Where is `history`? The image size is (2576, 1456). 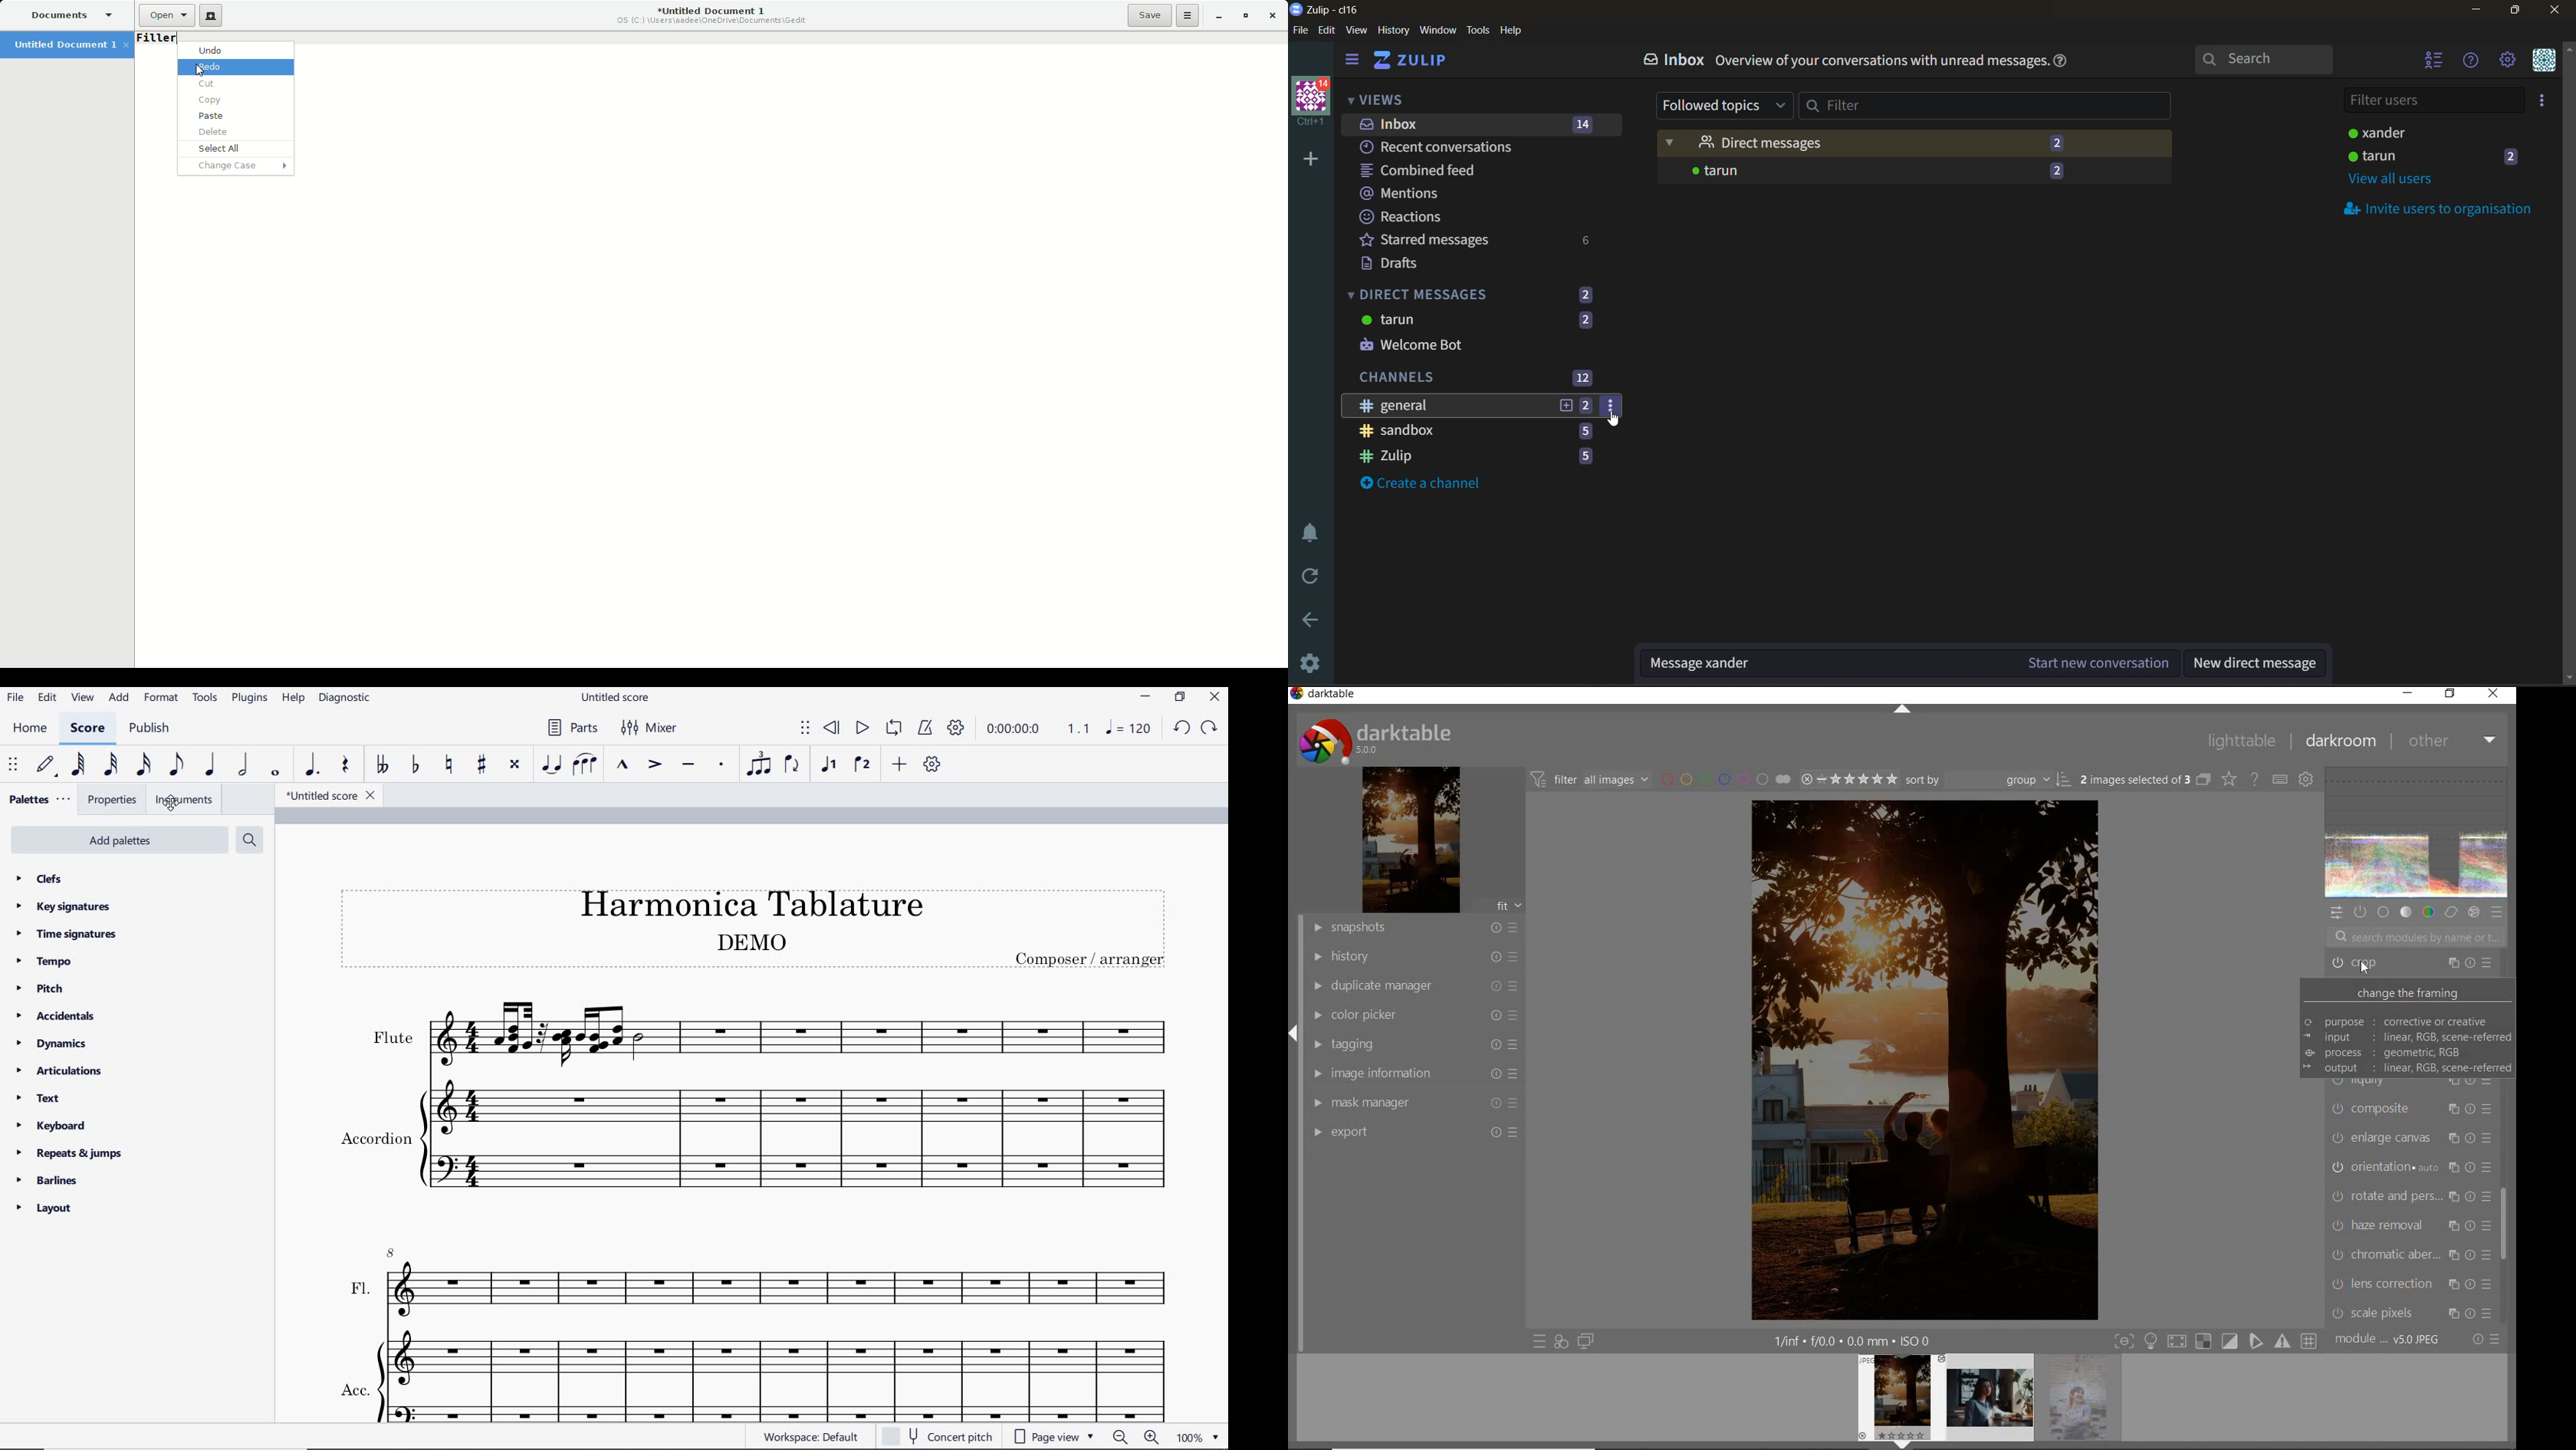 history is located at coordinates (1416, 958).